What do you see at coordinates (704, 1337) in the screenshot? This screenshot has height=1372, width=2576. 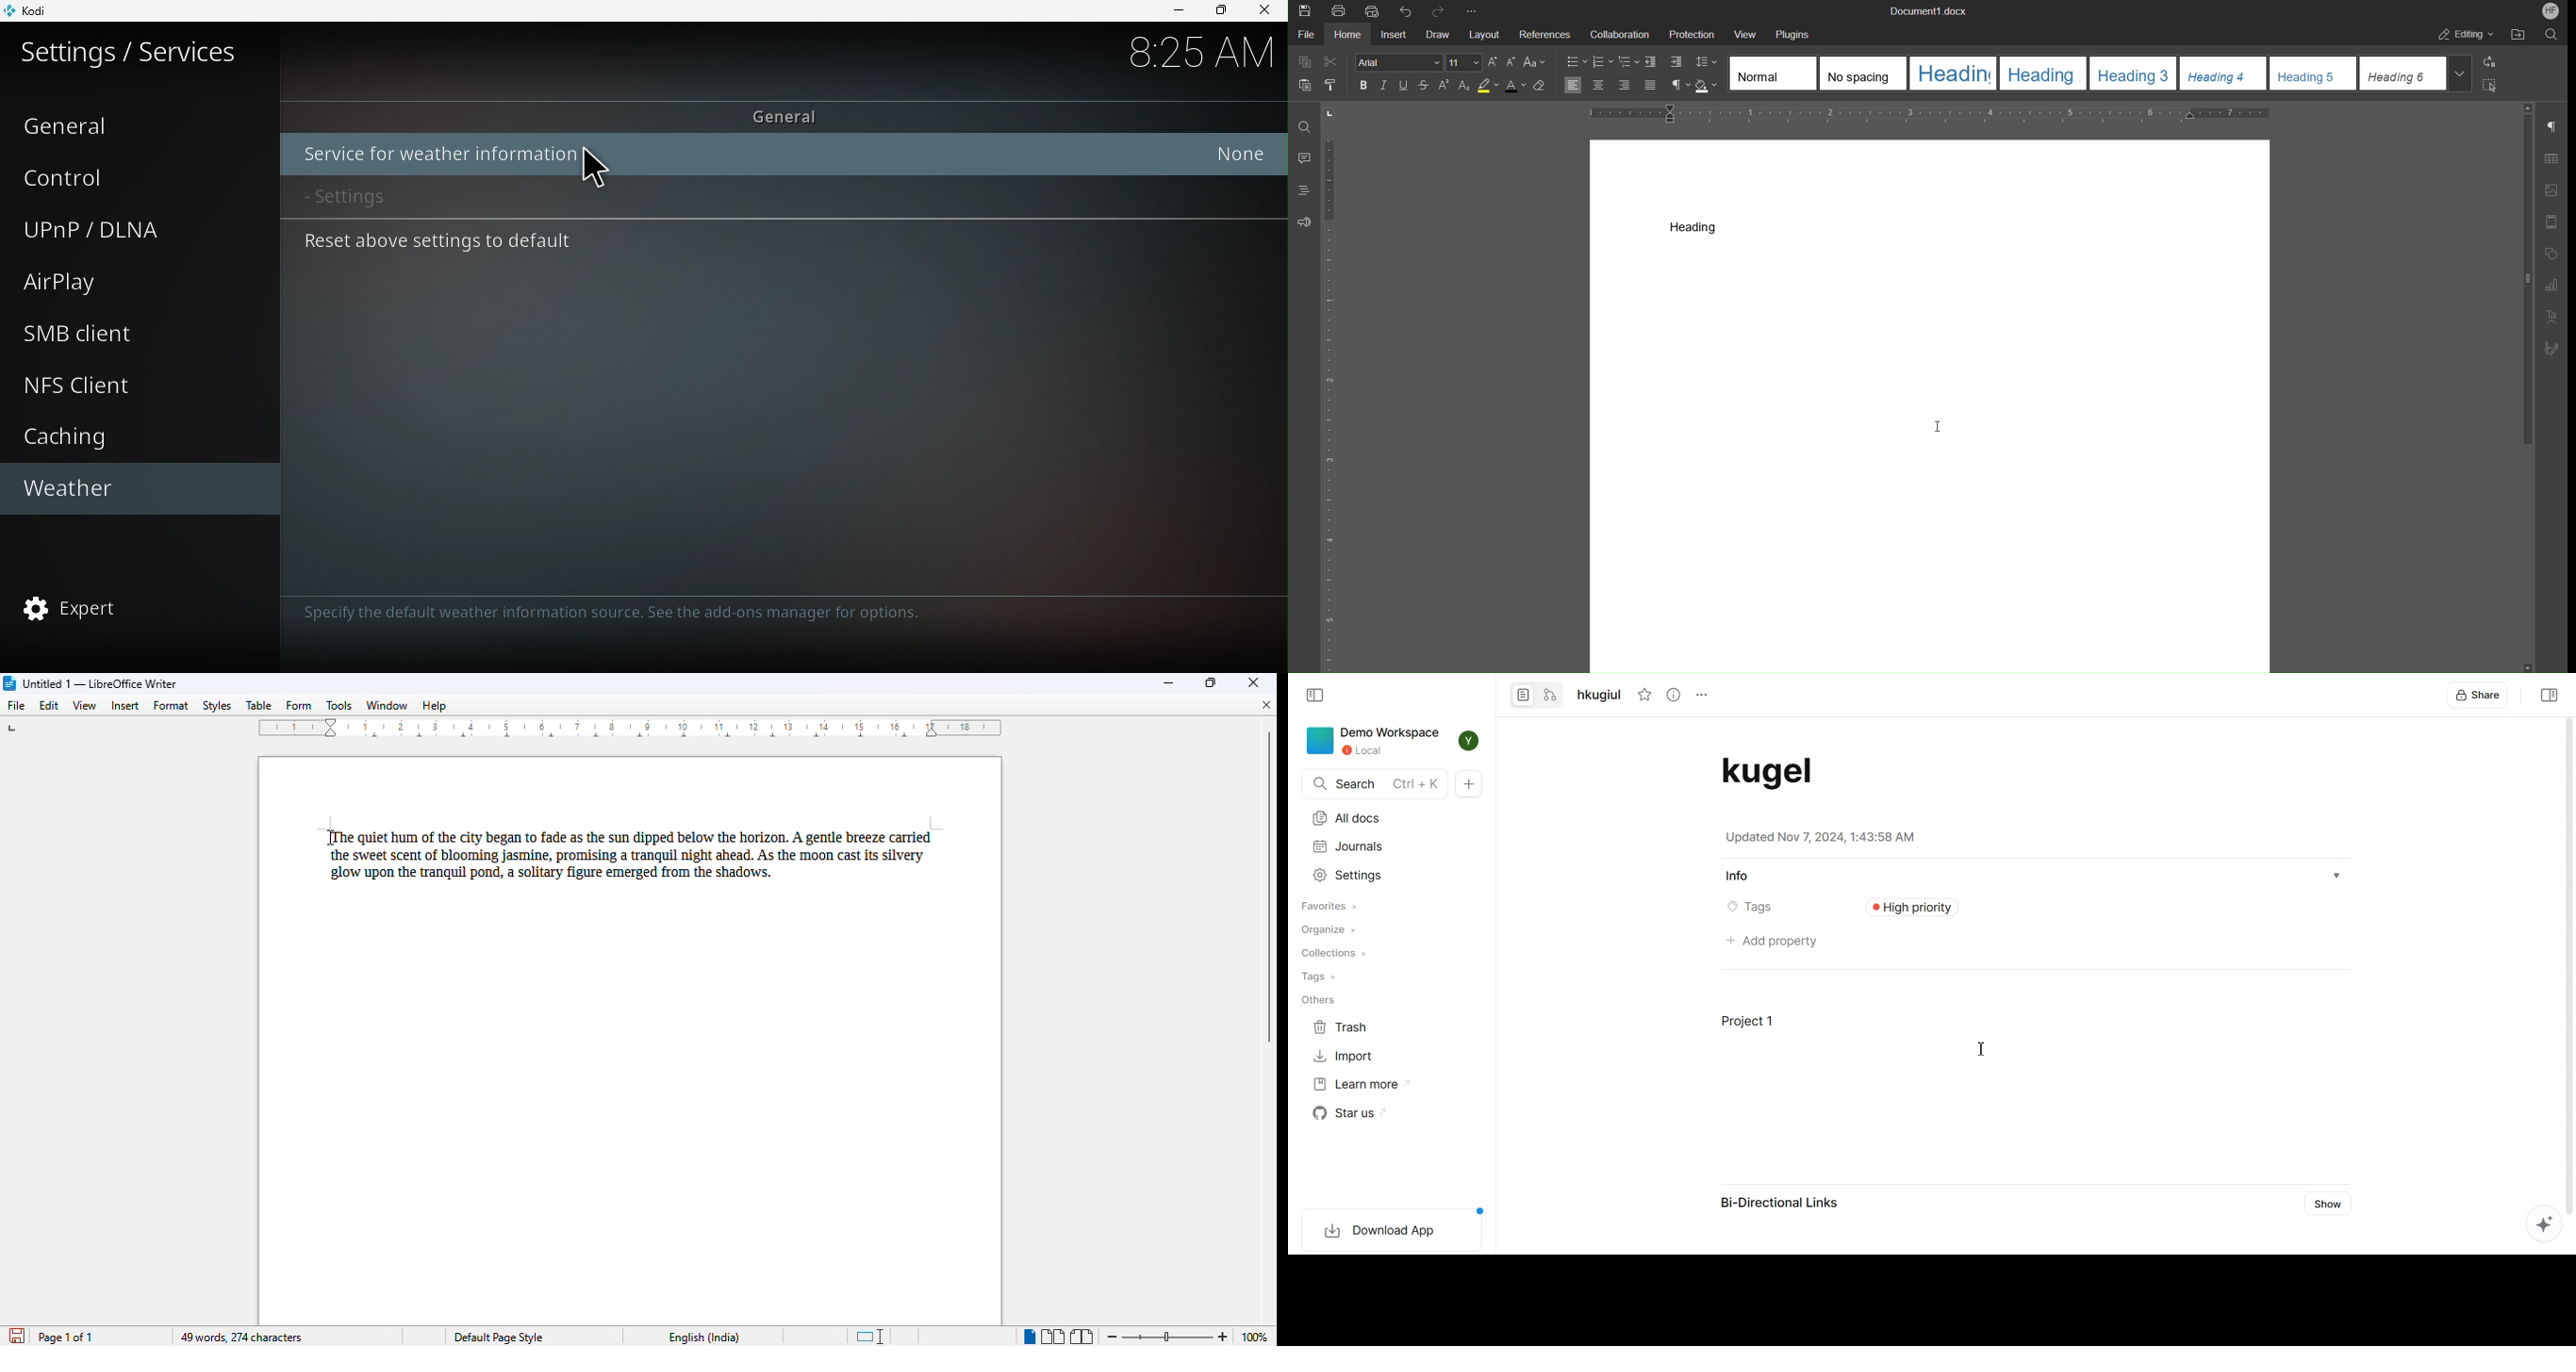 I see `text language` at bounding box center [704, 1337].